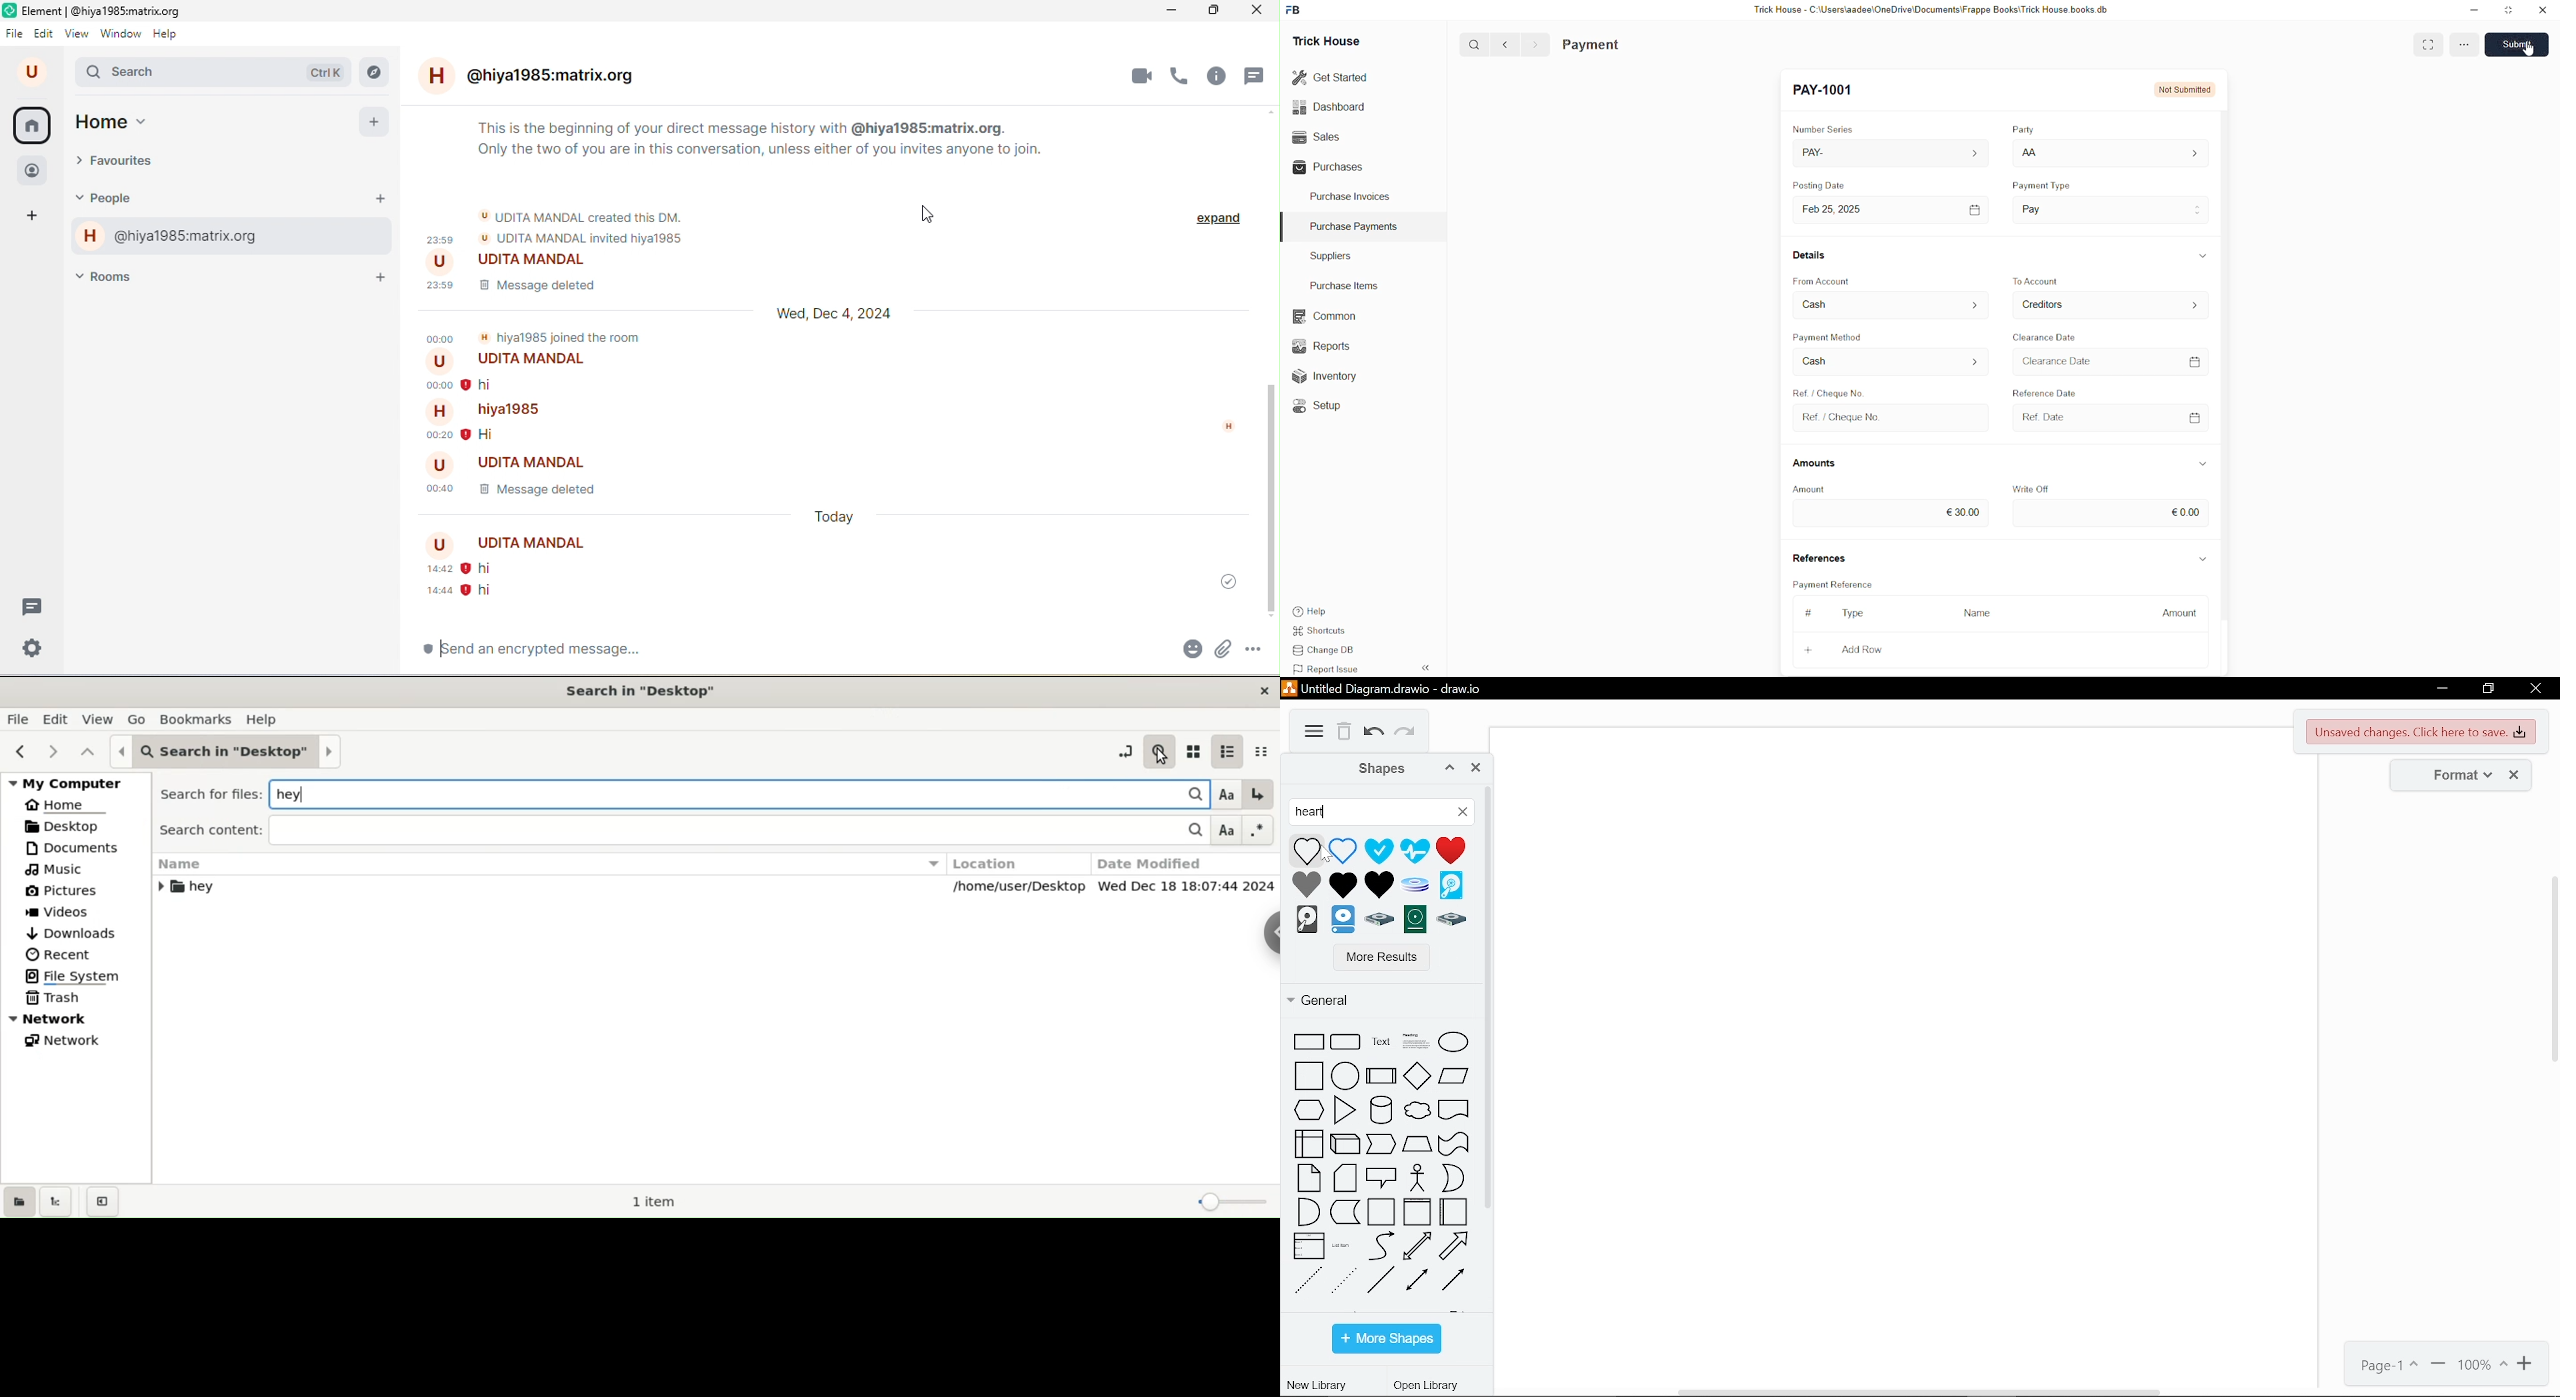 This screenshot has height=1400, width=2576. Describe the element at coordinates (1140, 76) in the screenshot. I see `video call` at that location.